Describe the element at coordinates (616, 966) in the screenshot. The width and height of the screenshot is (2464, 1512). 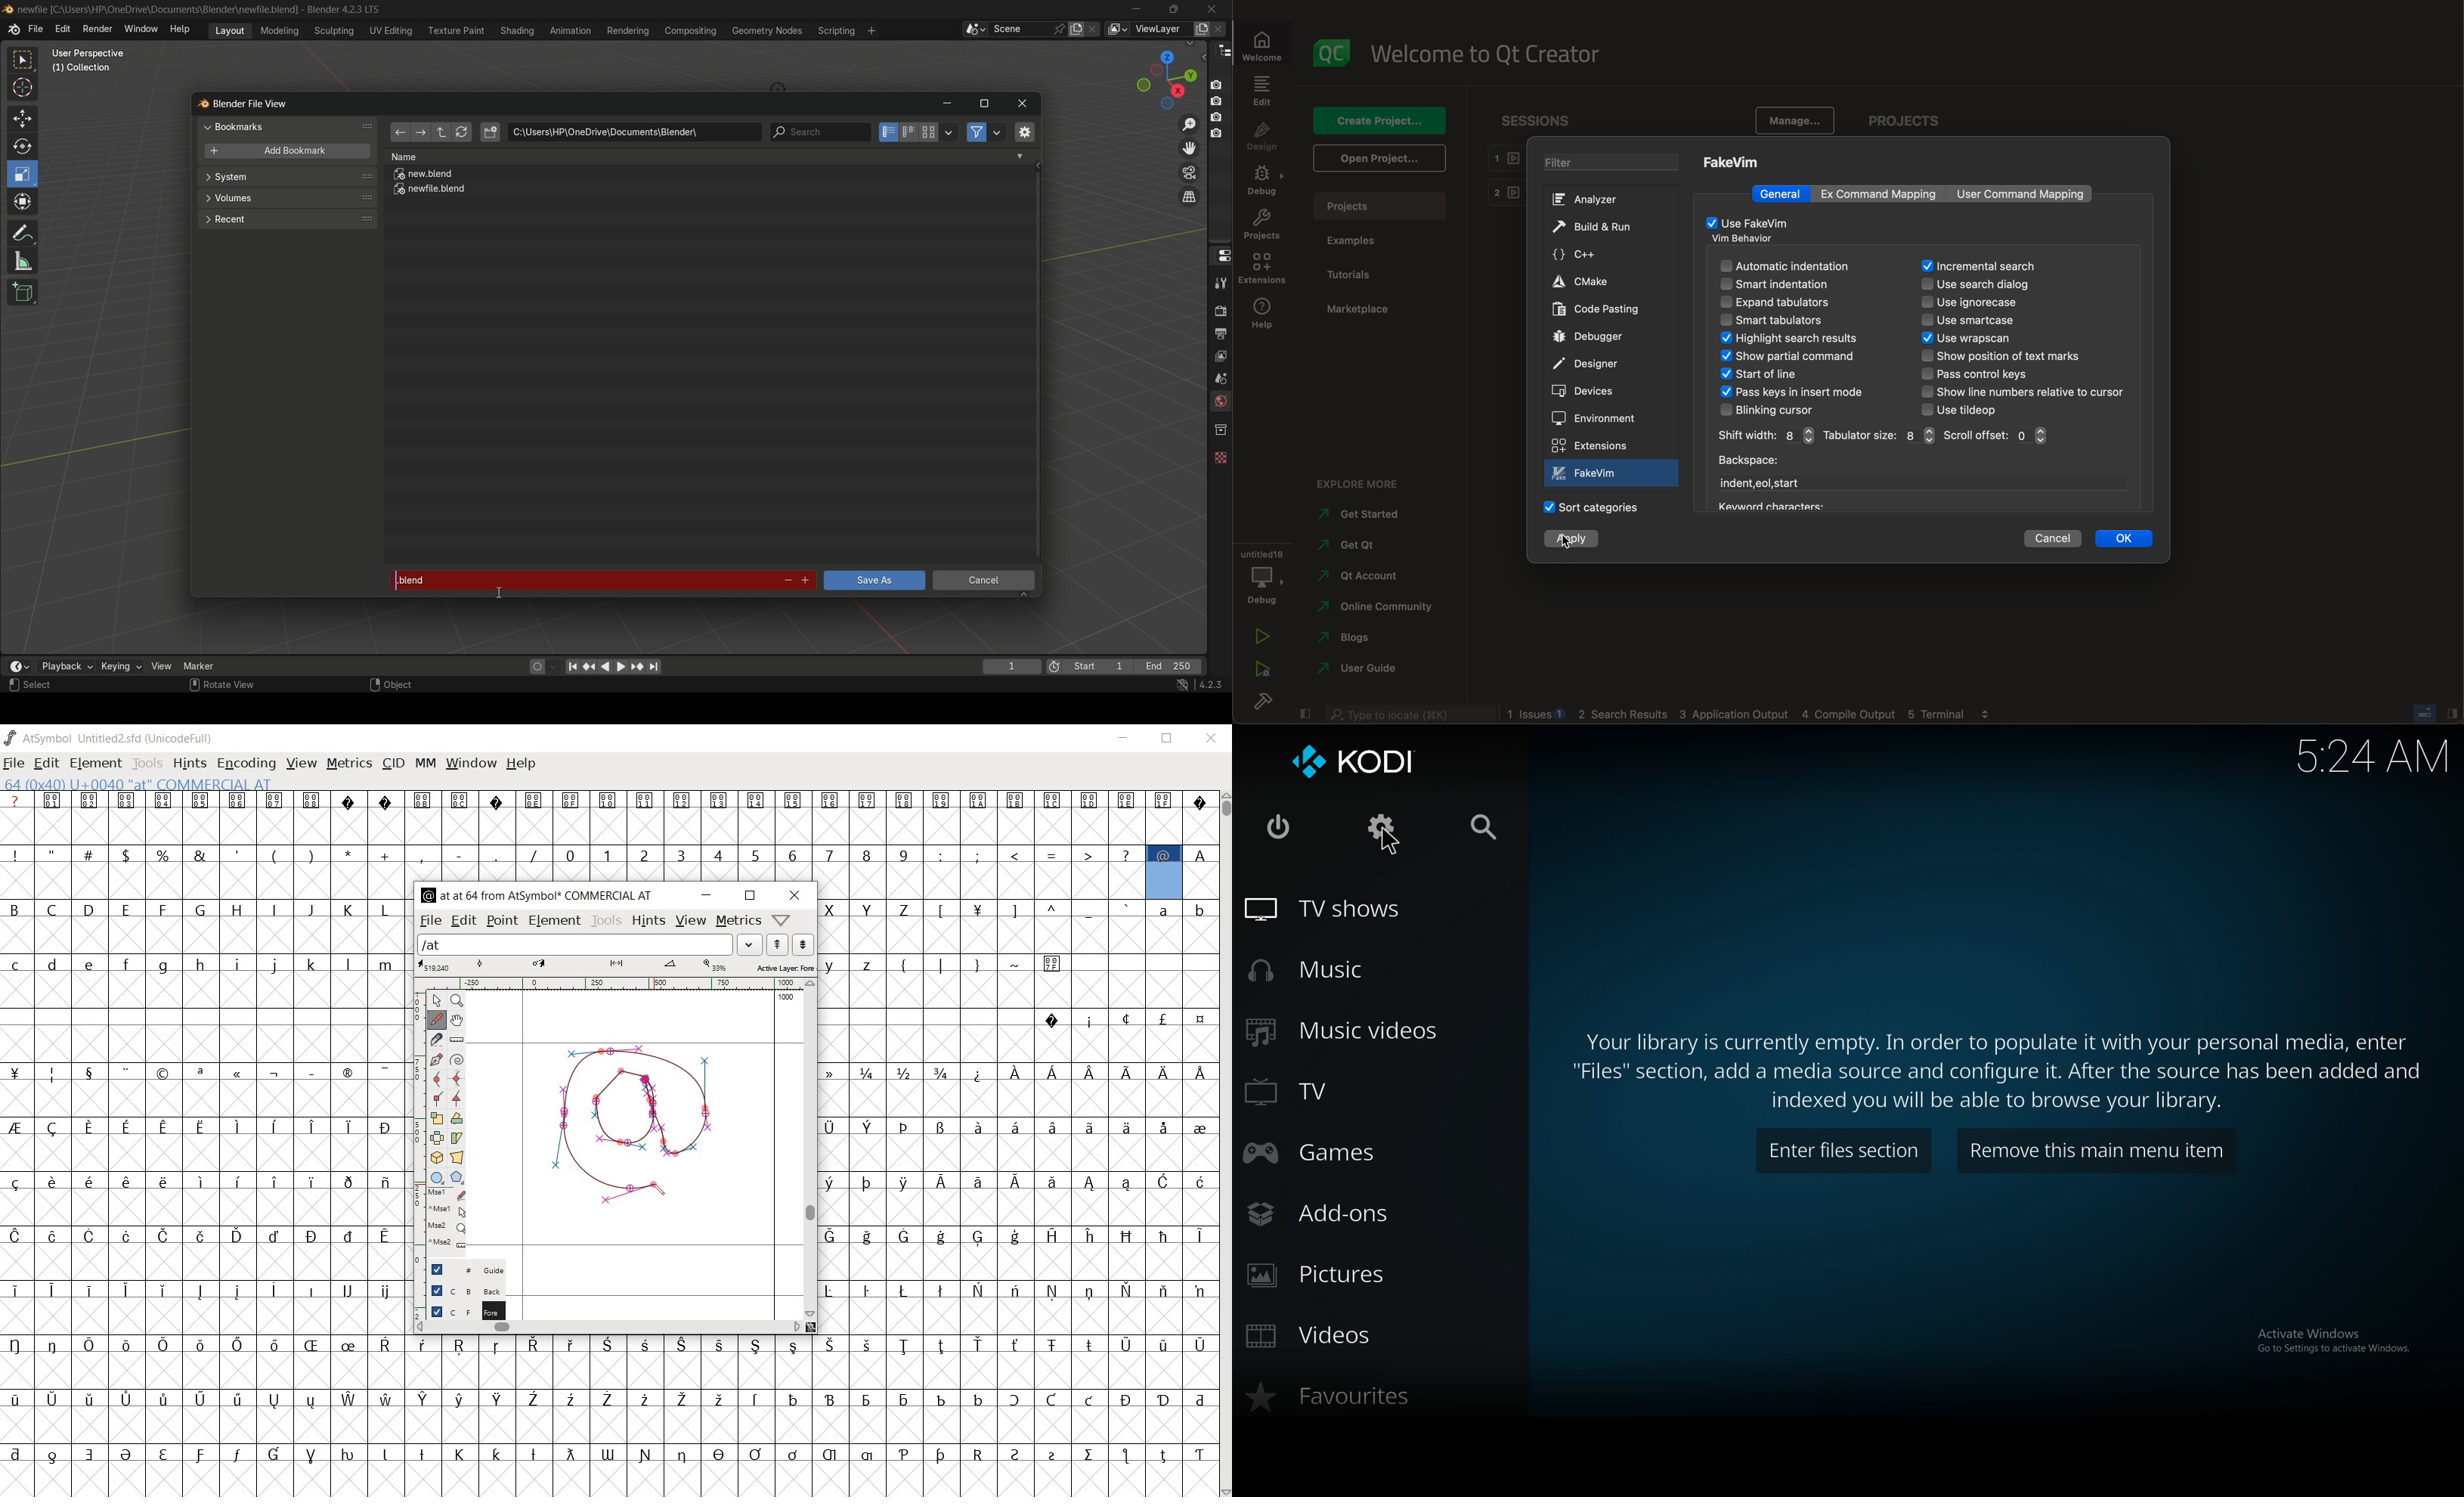
I see `active layer: foreground` at that location.